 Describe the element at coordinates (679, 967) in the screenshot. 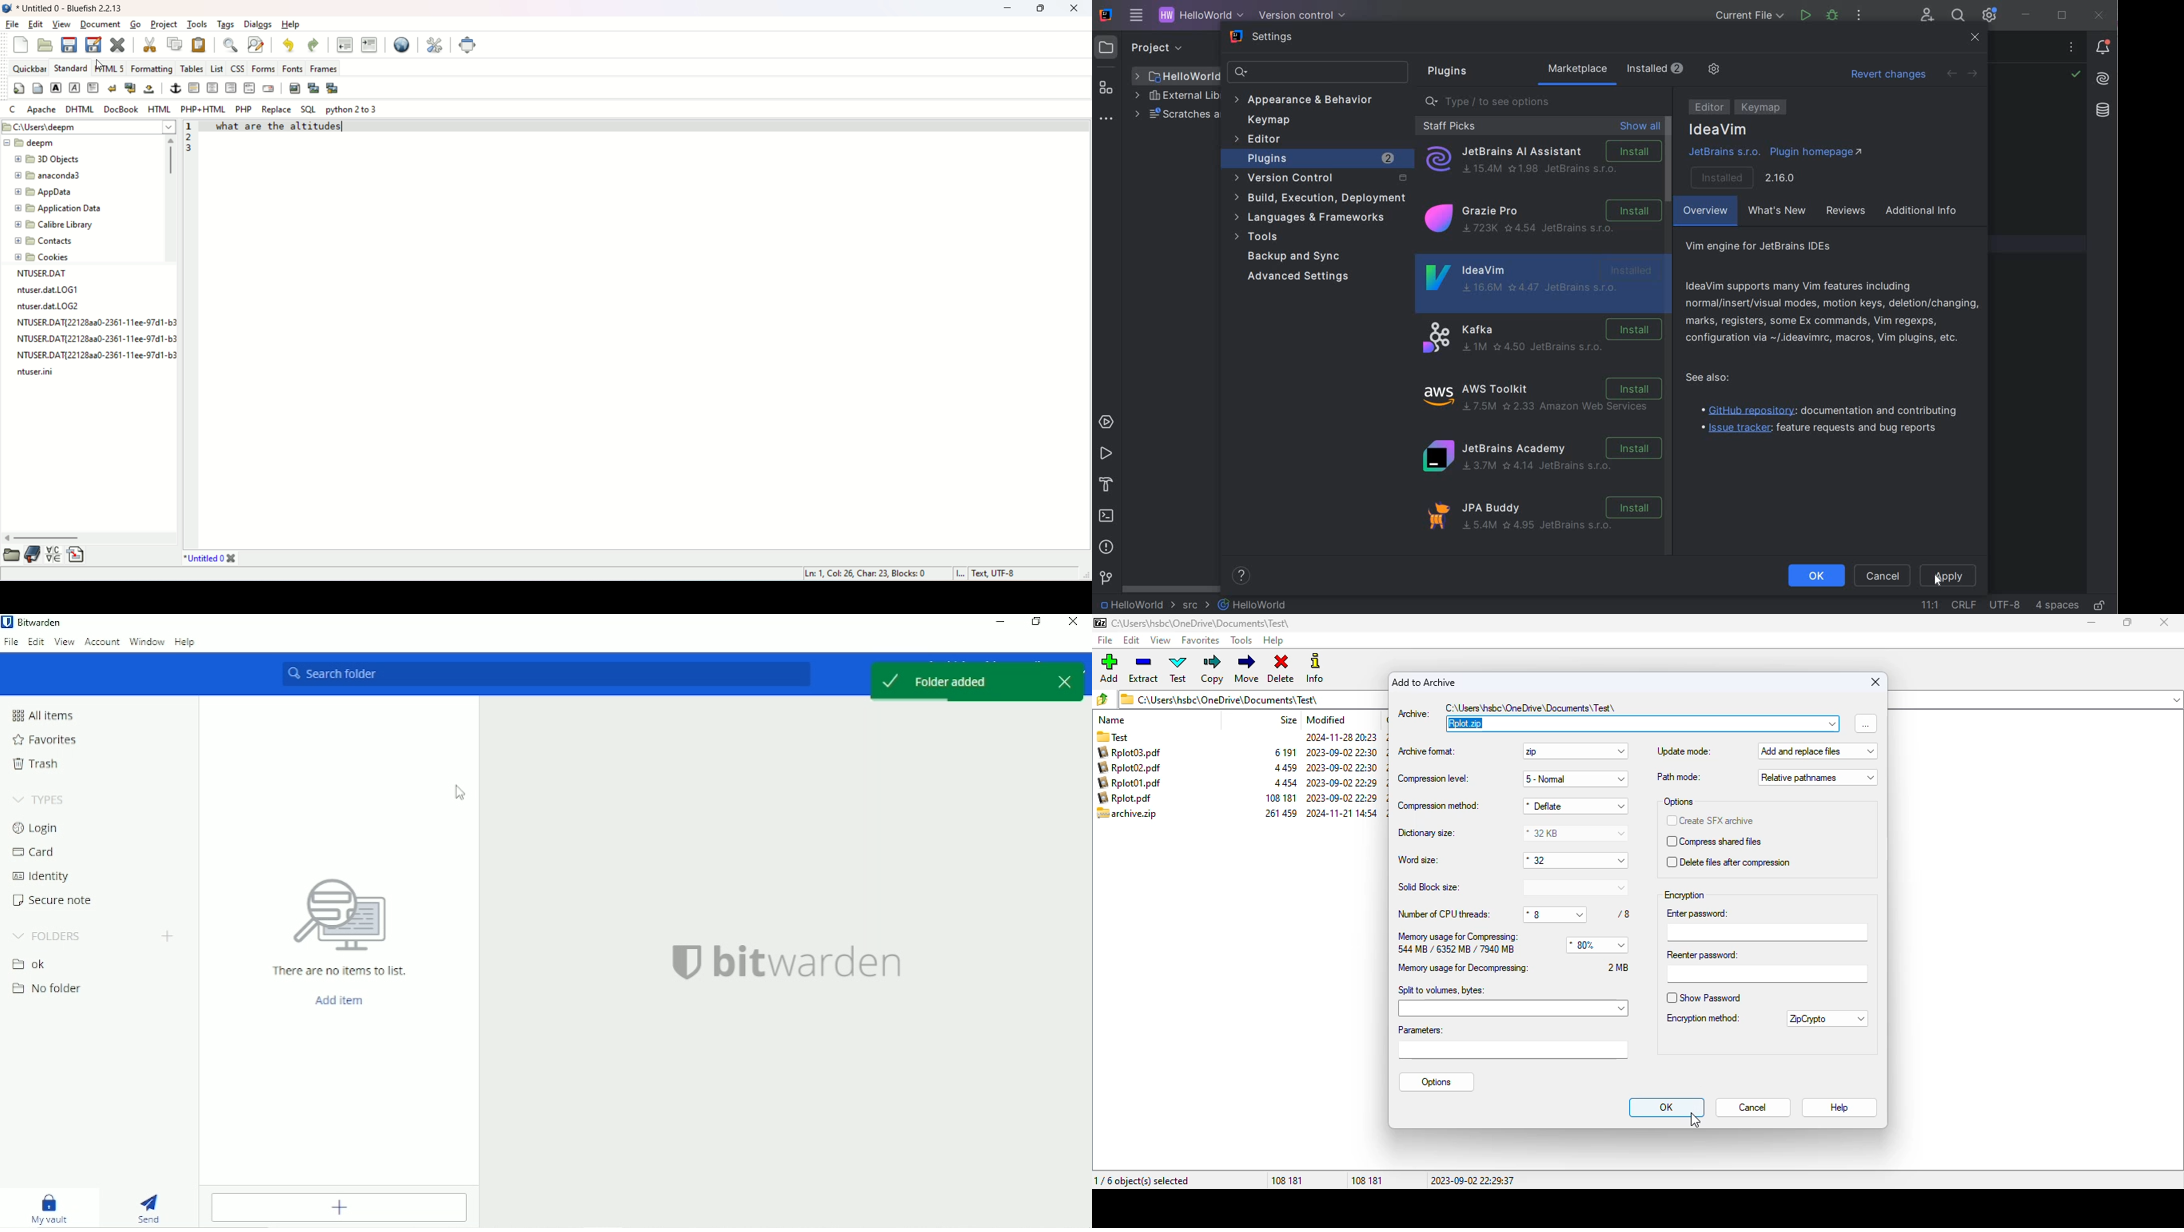

I see `bitwarden logo` at that location.